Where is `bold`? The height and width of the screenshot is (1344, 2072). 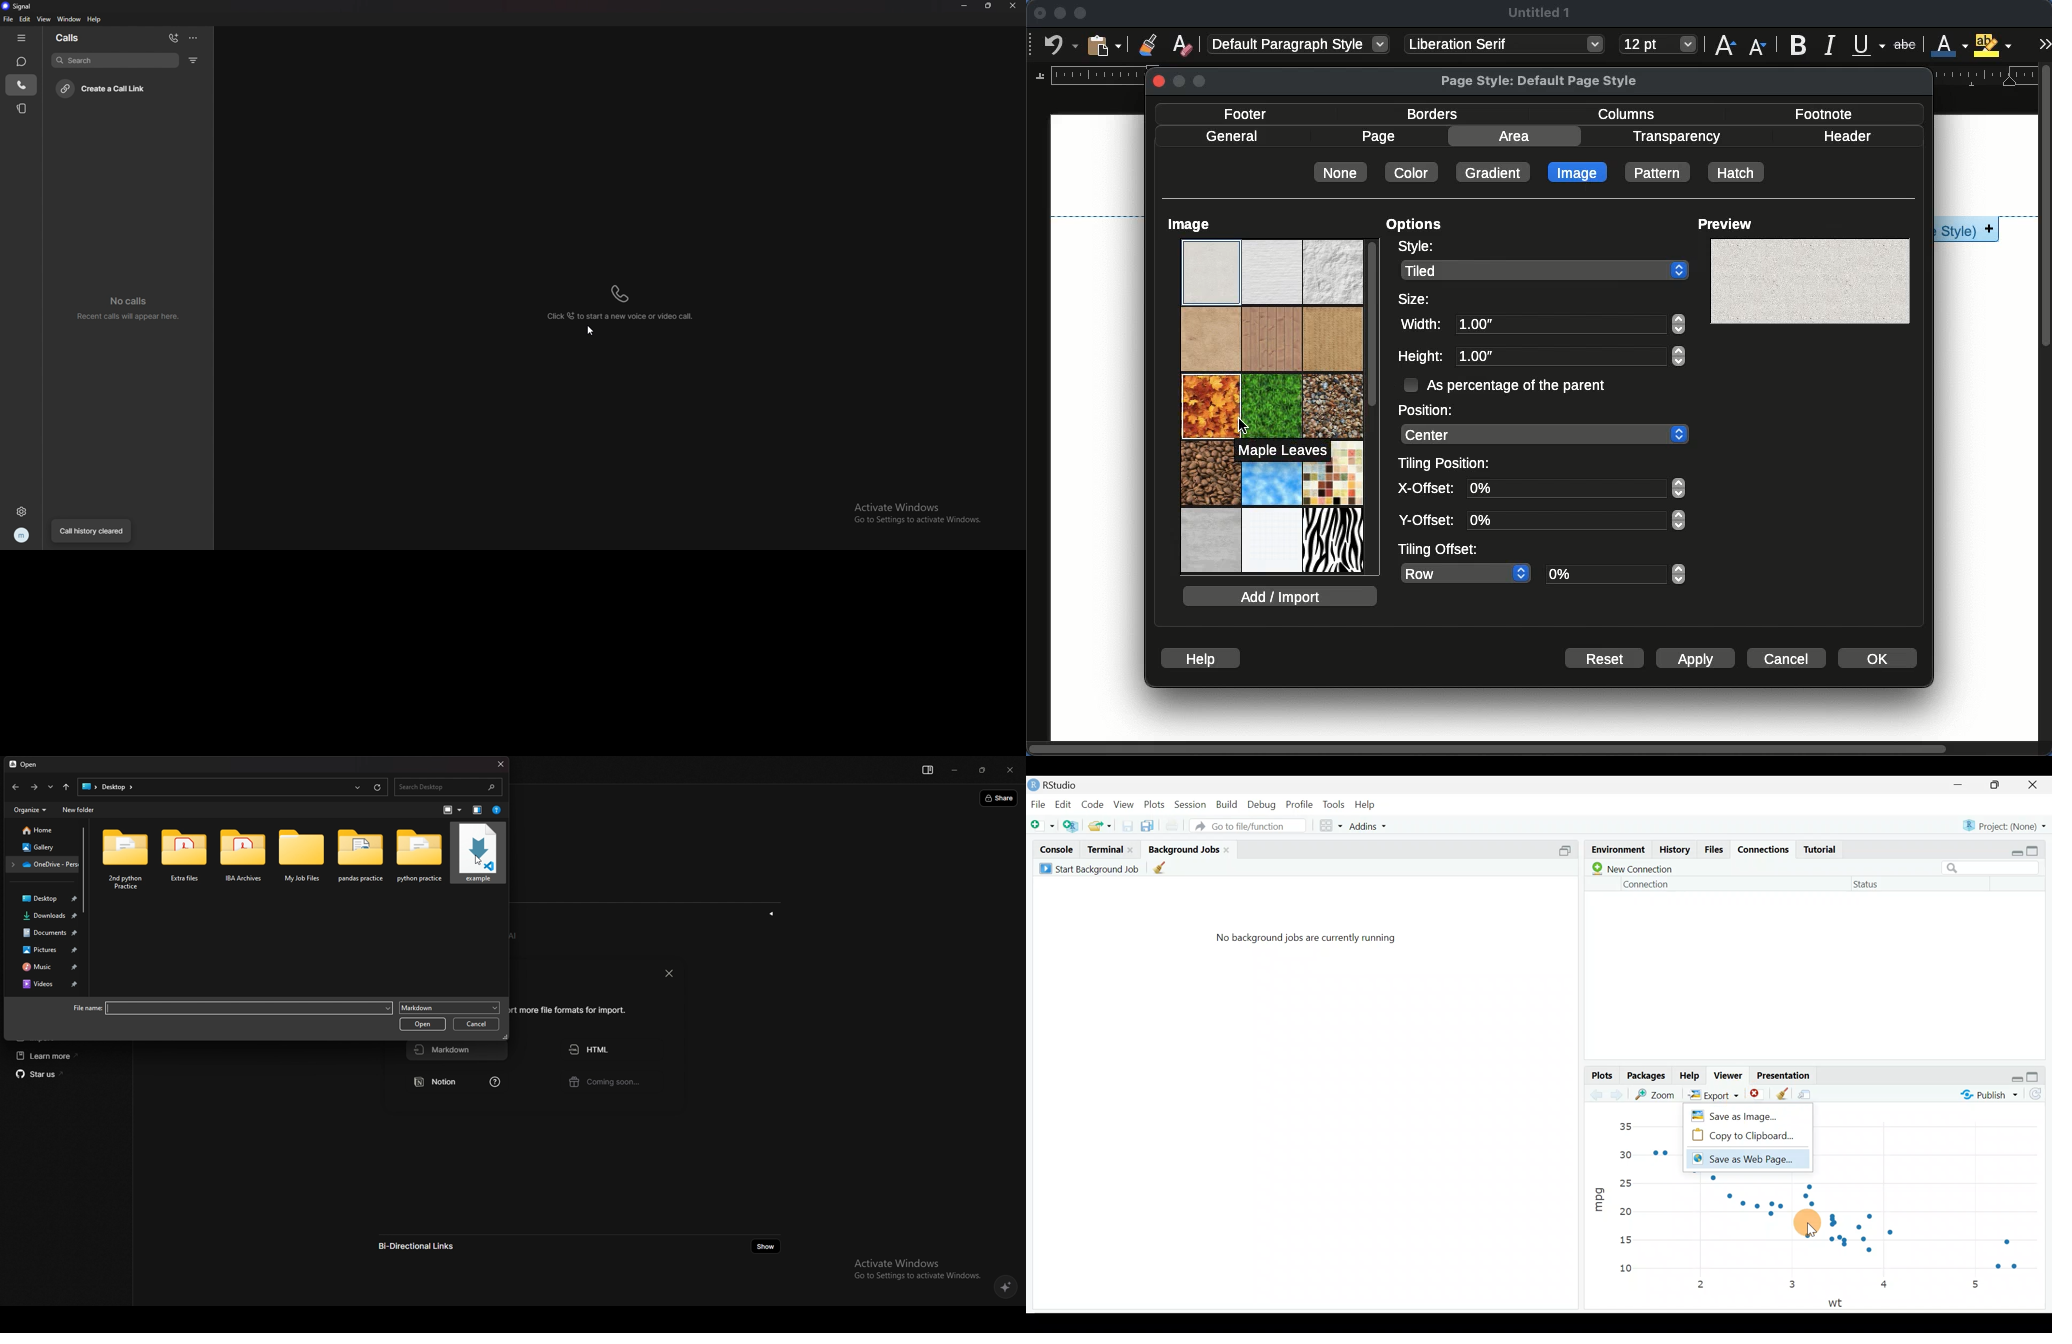 bold is located at coordinates (1798, 44).